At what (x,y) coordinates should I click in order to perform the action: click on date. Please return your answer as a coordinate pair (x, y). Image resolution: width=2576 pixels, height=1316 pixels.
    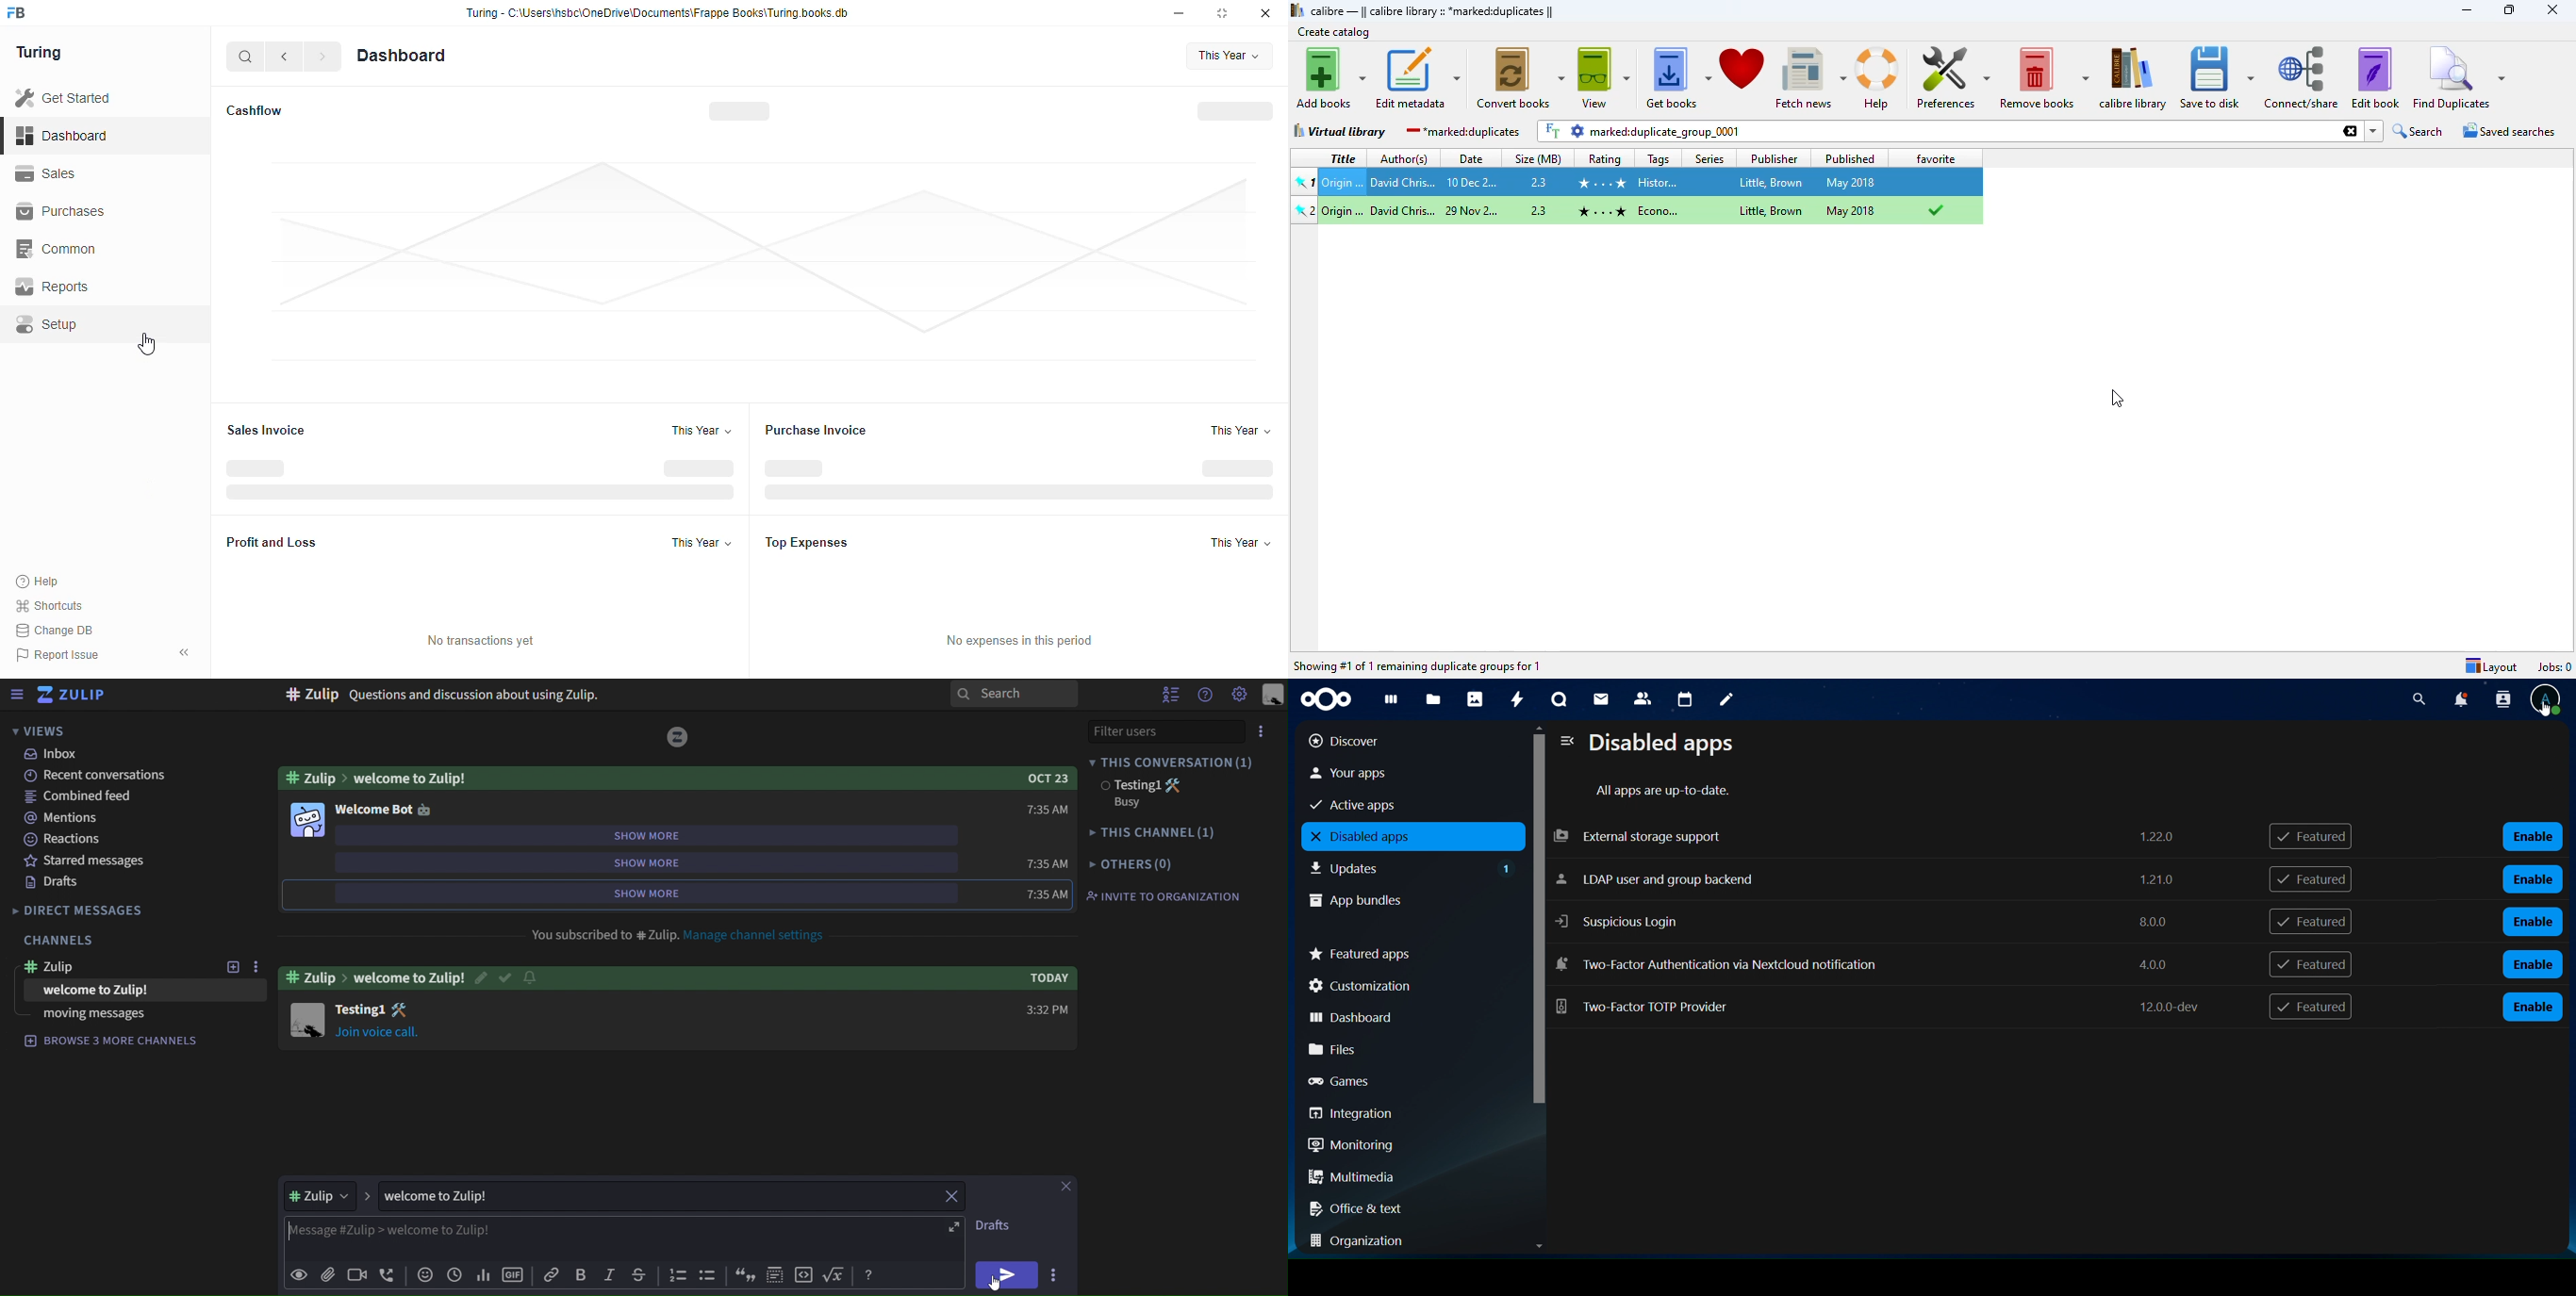
    Looking at the image, I should click on (1476, 157).